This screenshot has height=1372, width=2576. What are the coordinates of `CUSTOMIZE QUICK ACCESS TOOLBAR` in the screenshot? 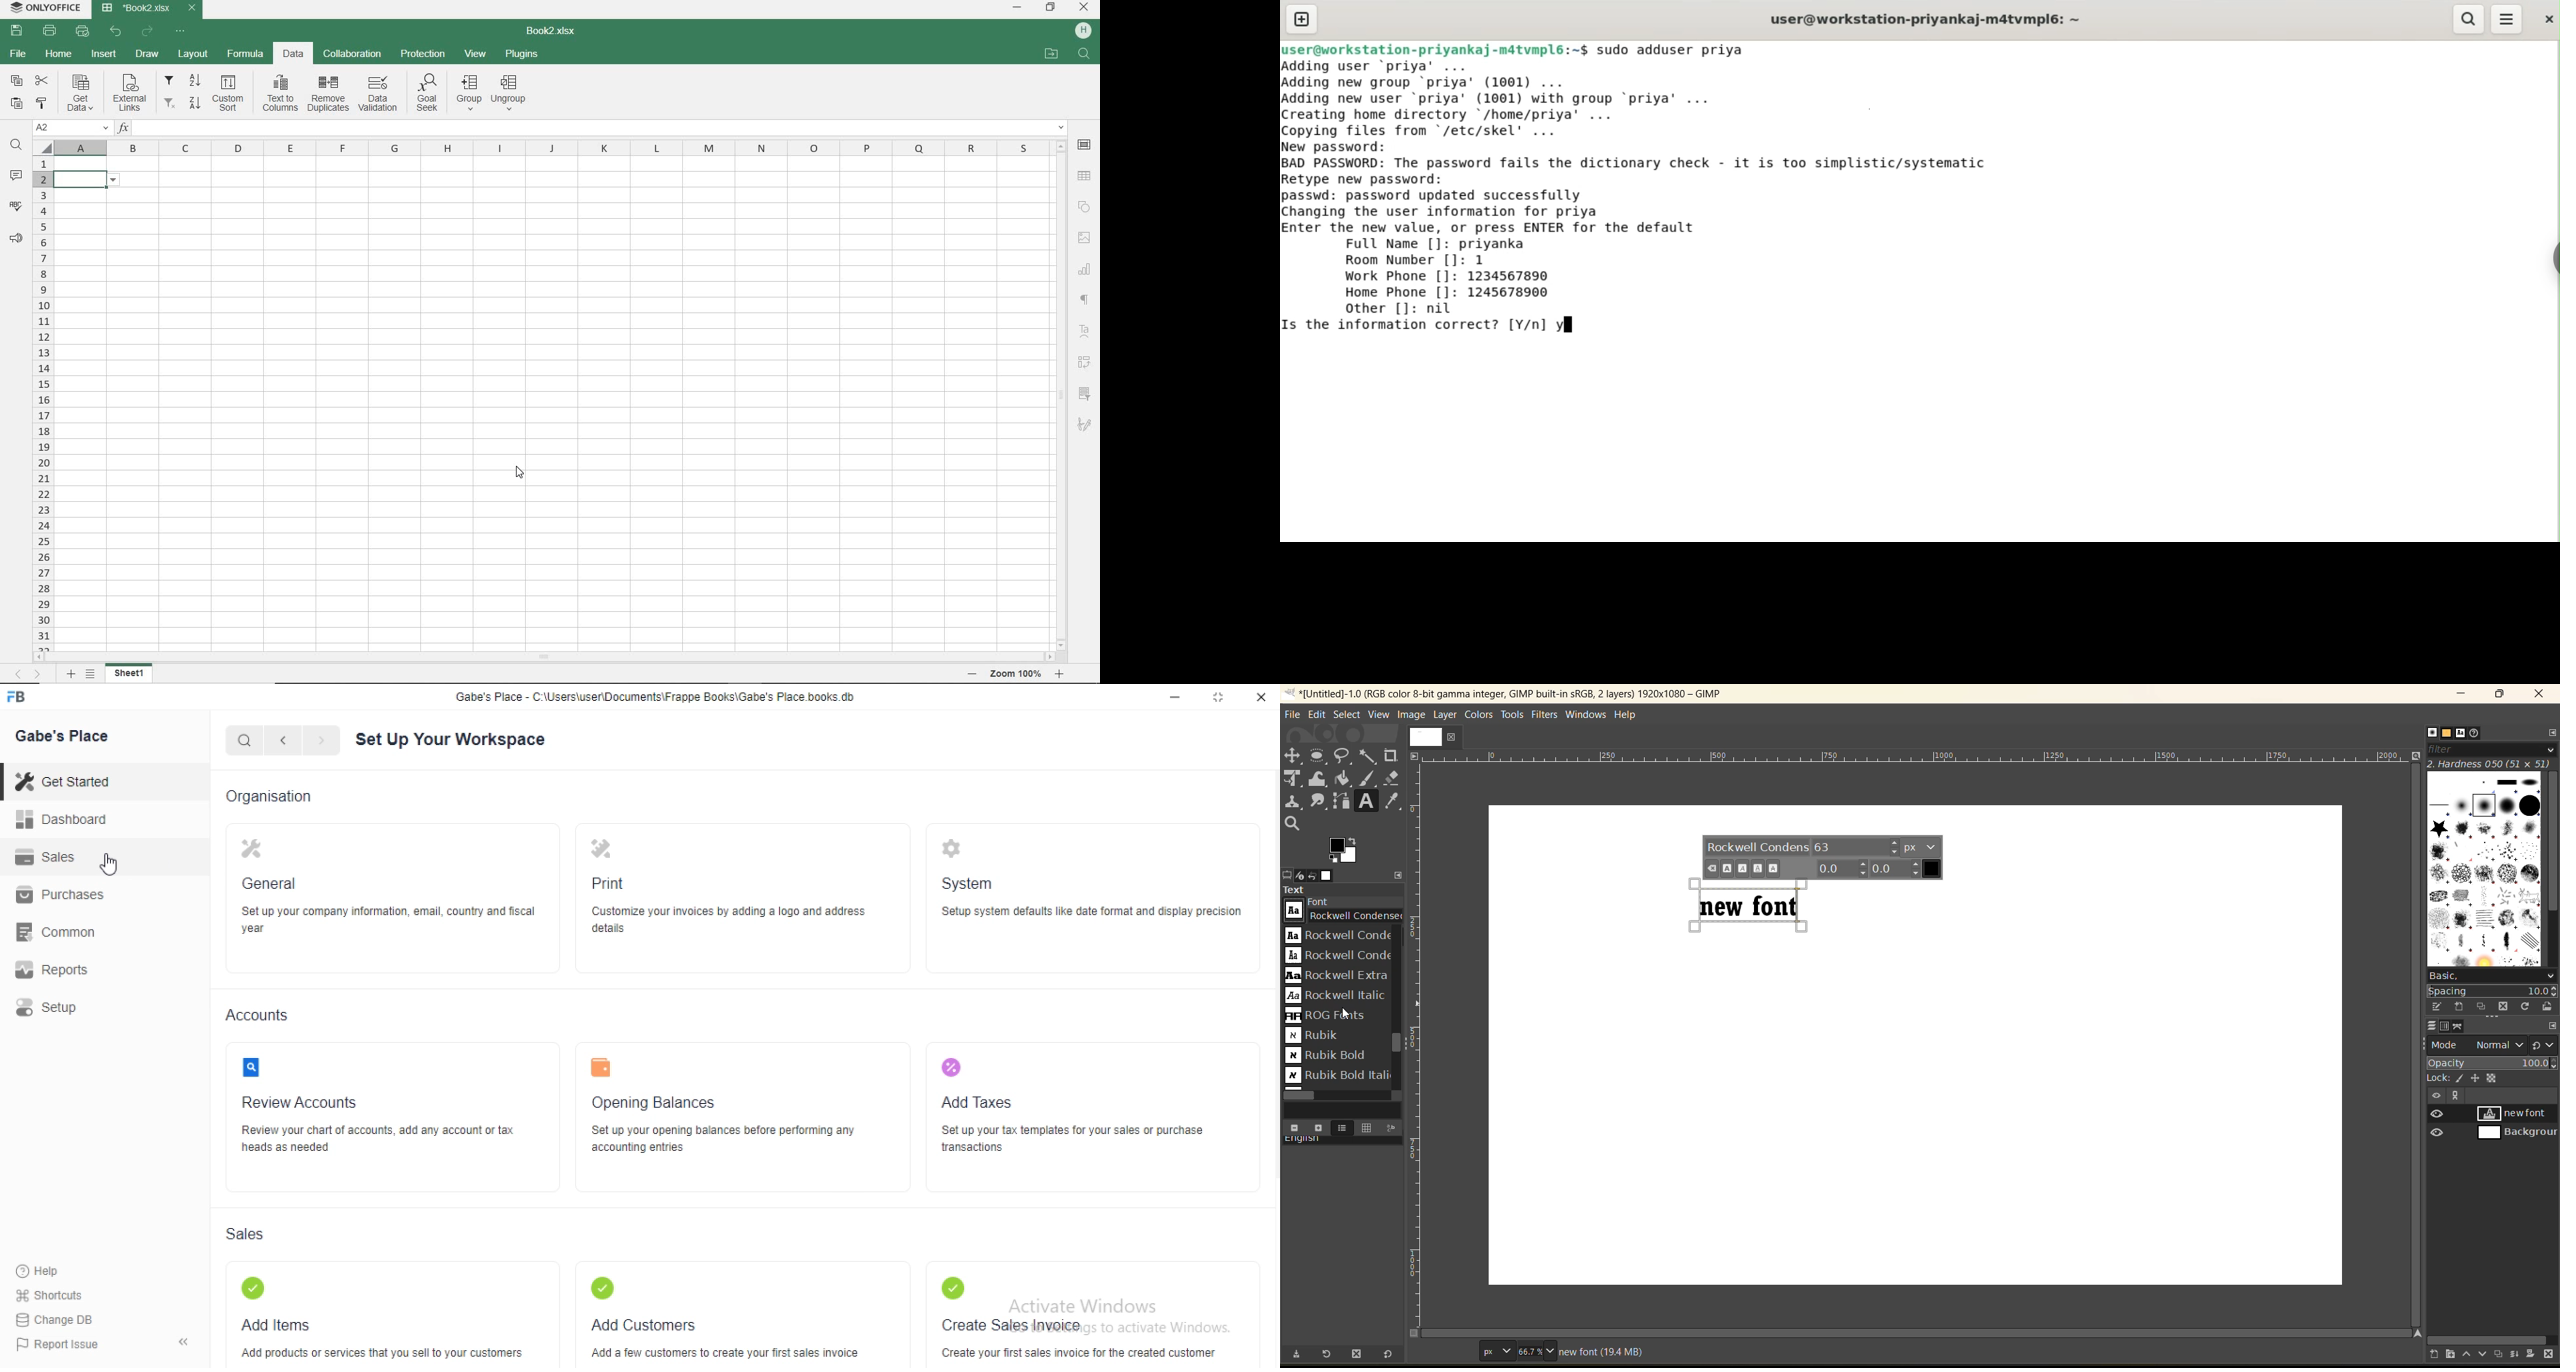 It's located at (181, 32).